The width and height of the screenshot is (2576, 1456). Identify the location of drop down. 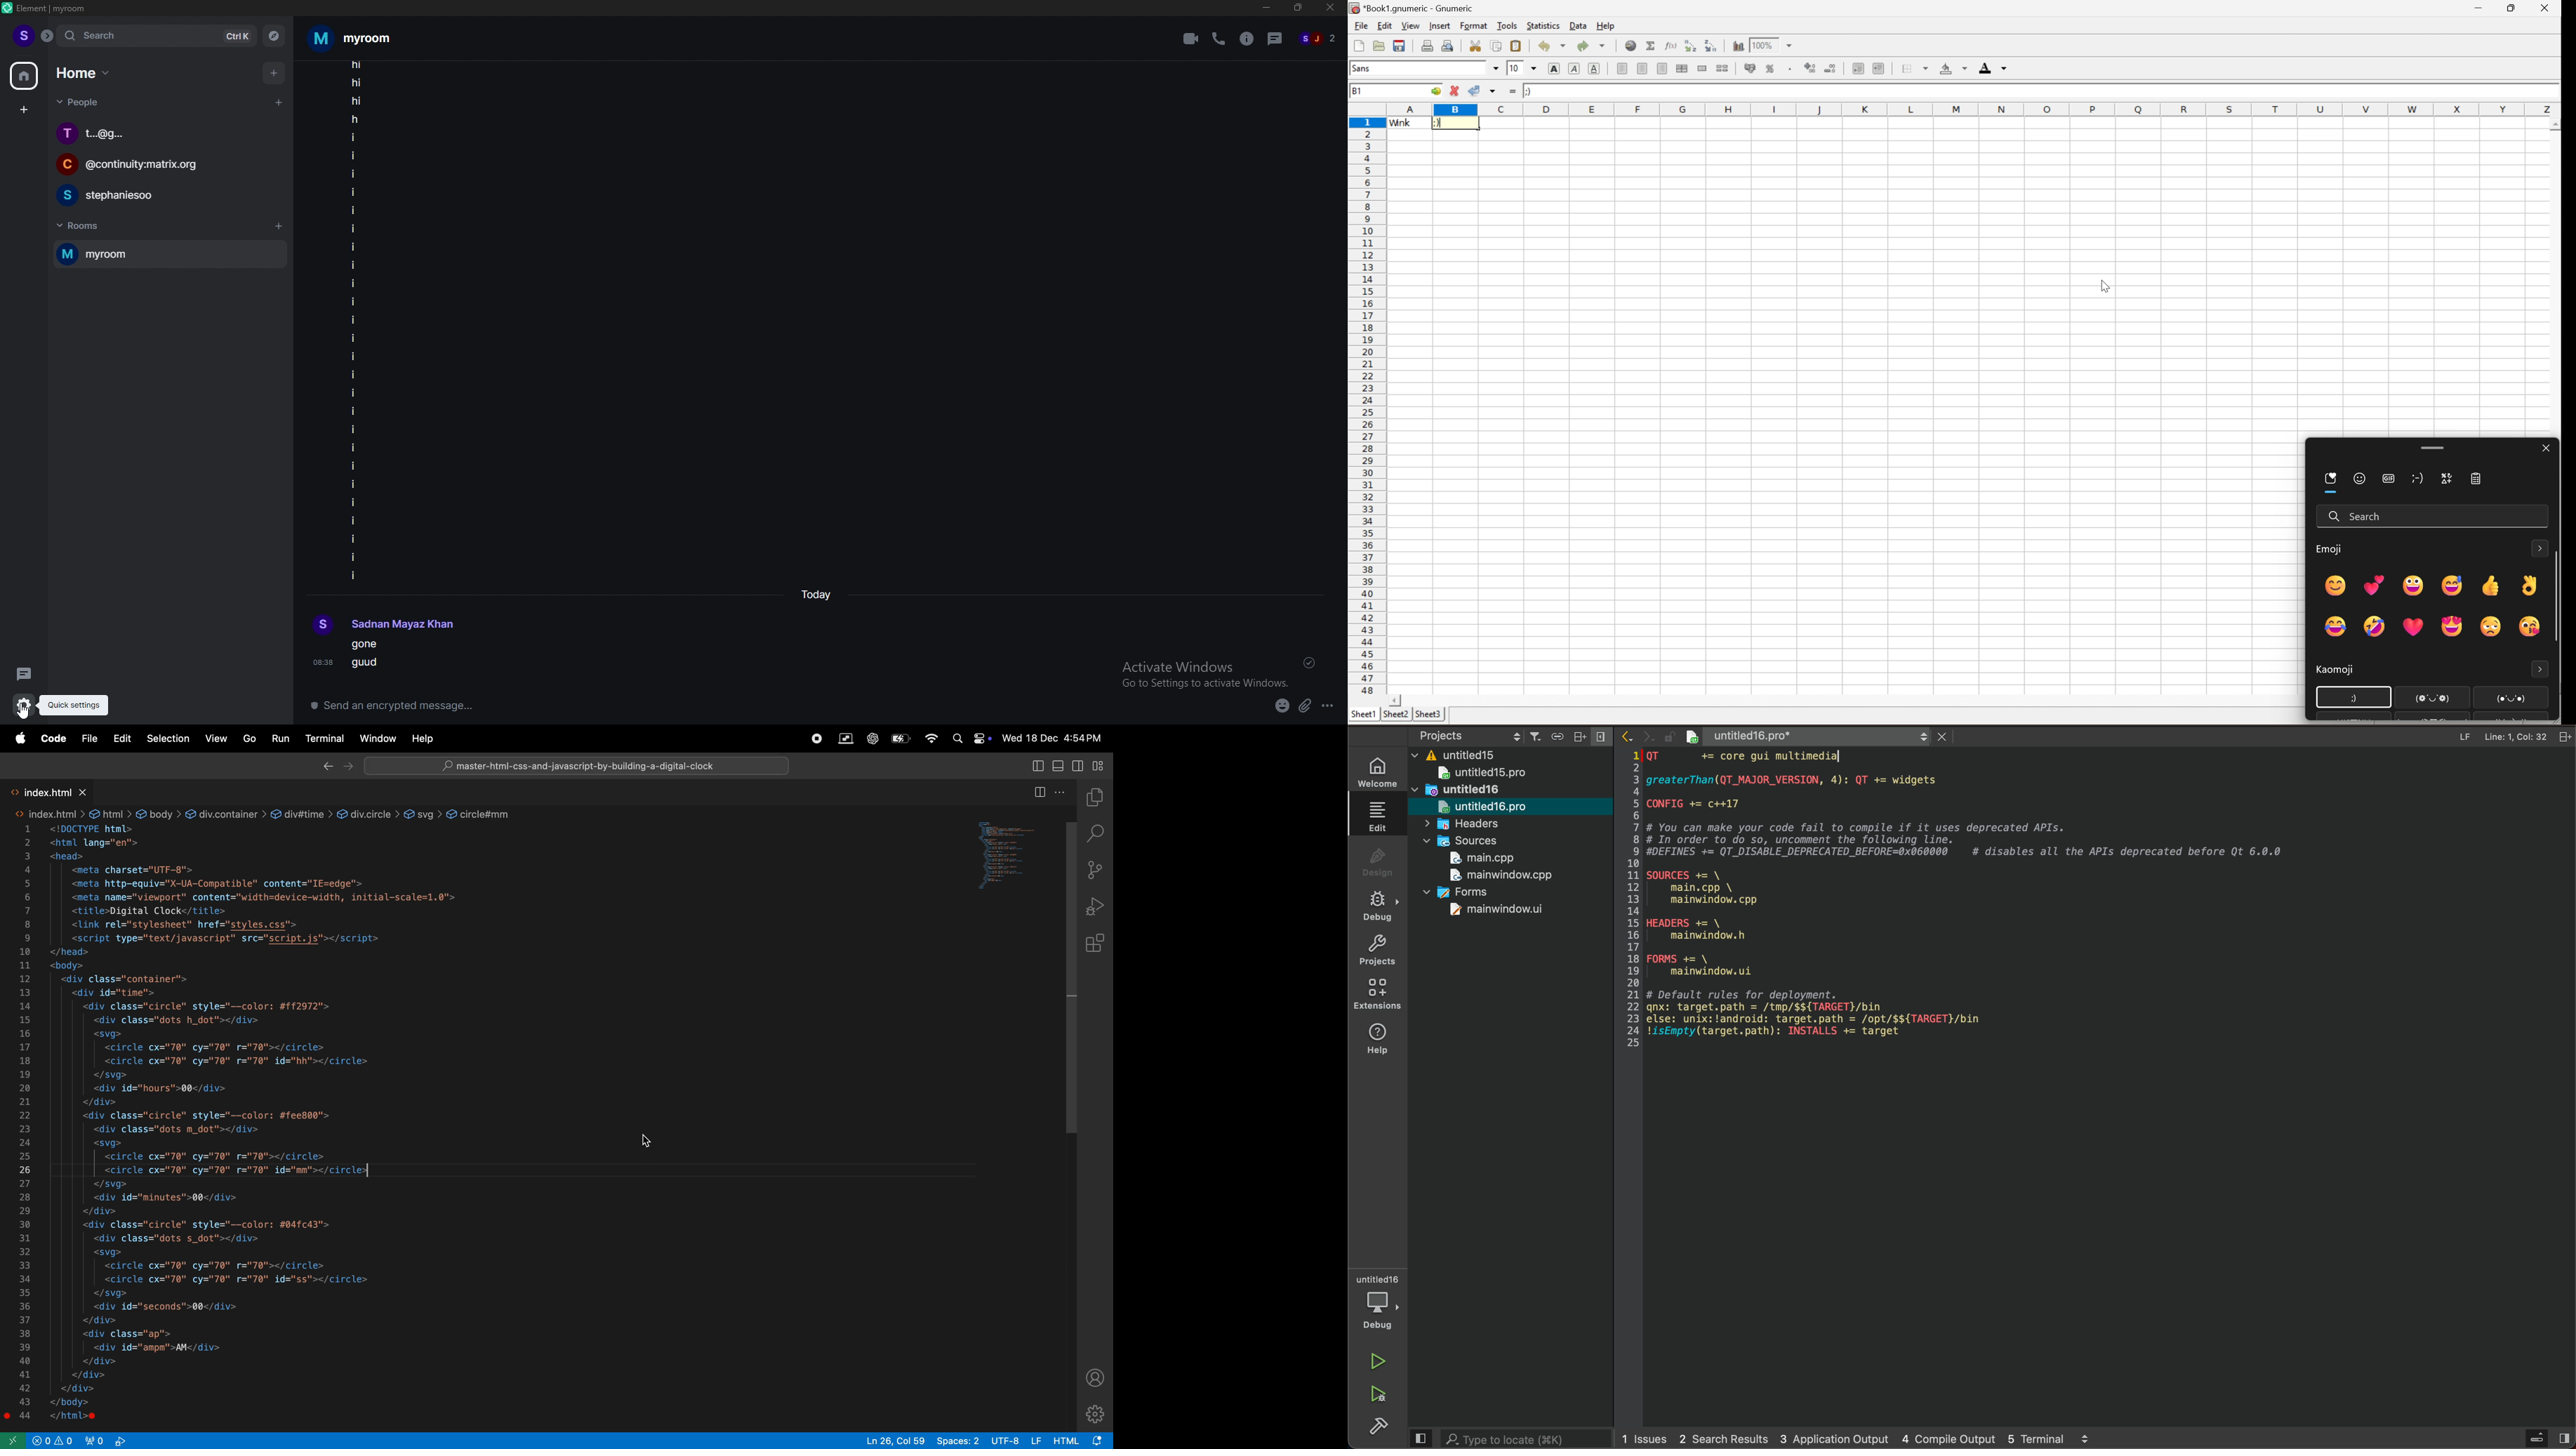
(1533, 67).